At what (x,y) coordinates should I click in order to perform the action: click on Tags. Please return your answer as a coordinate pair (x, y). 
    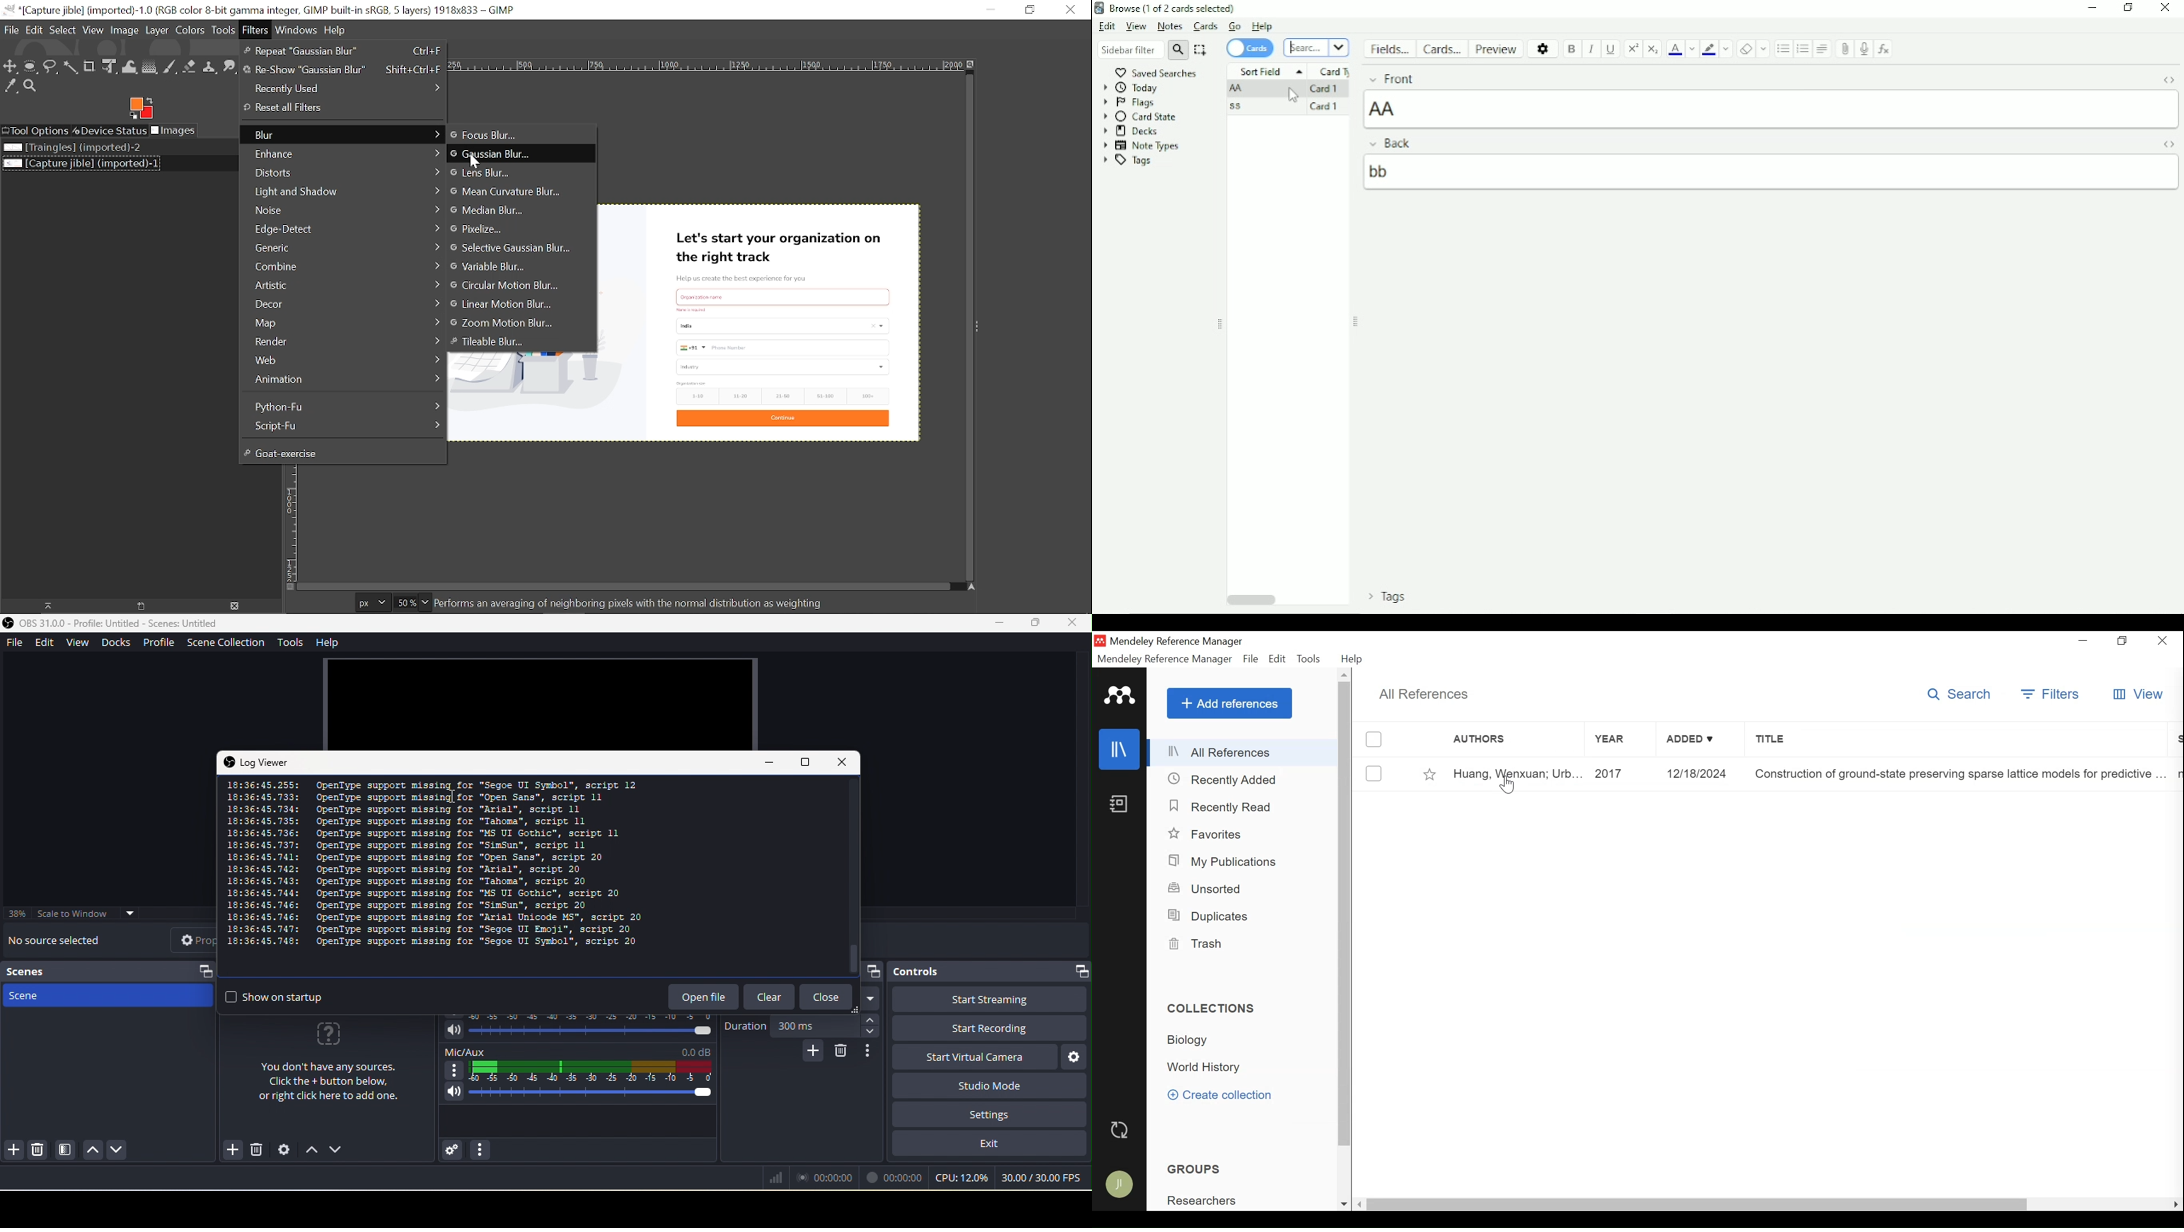
    Looking at the image, I should click on (1128, 160).